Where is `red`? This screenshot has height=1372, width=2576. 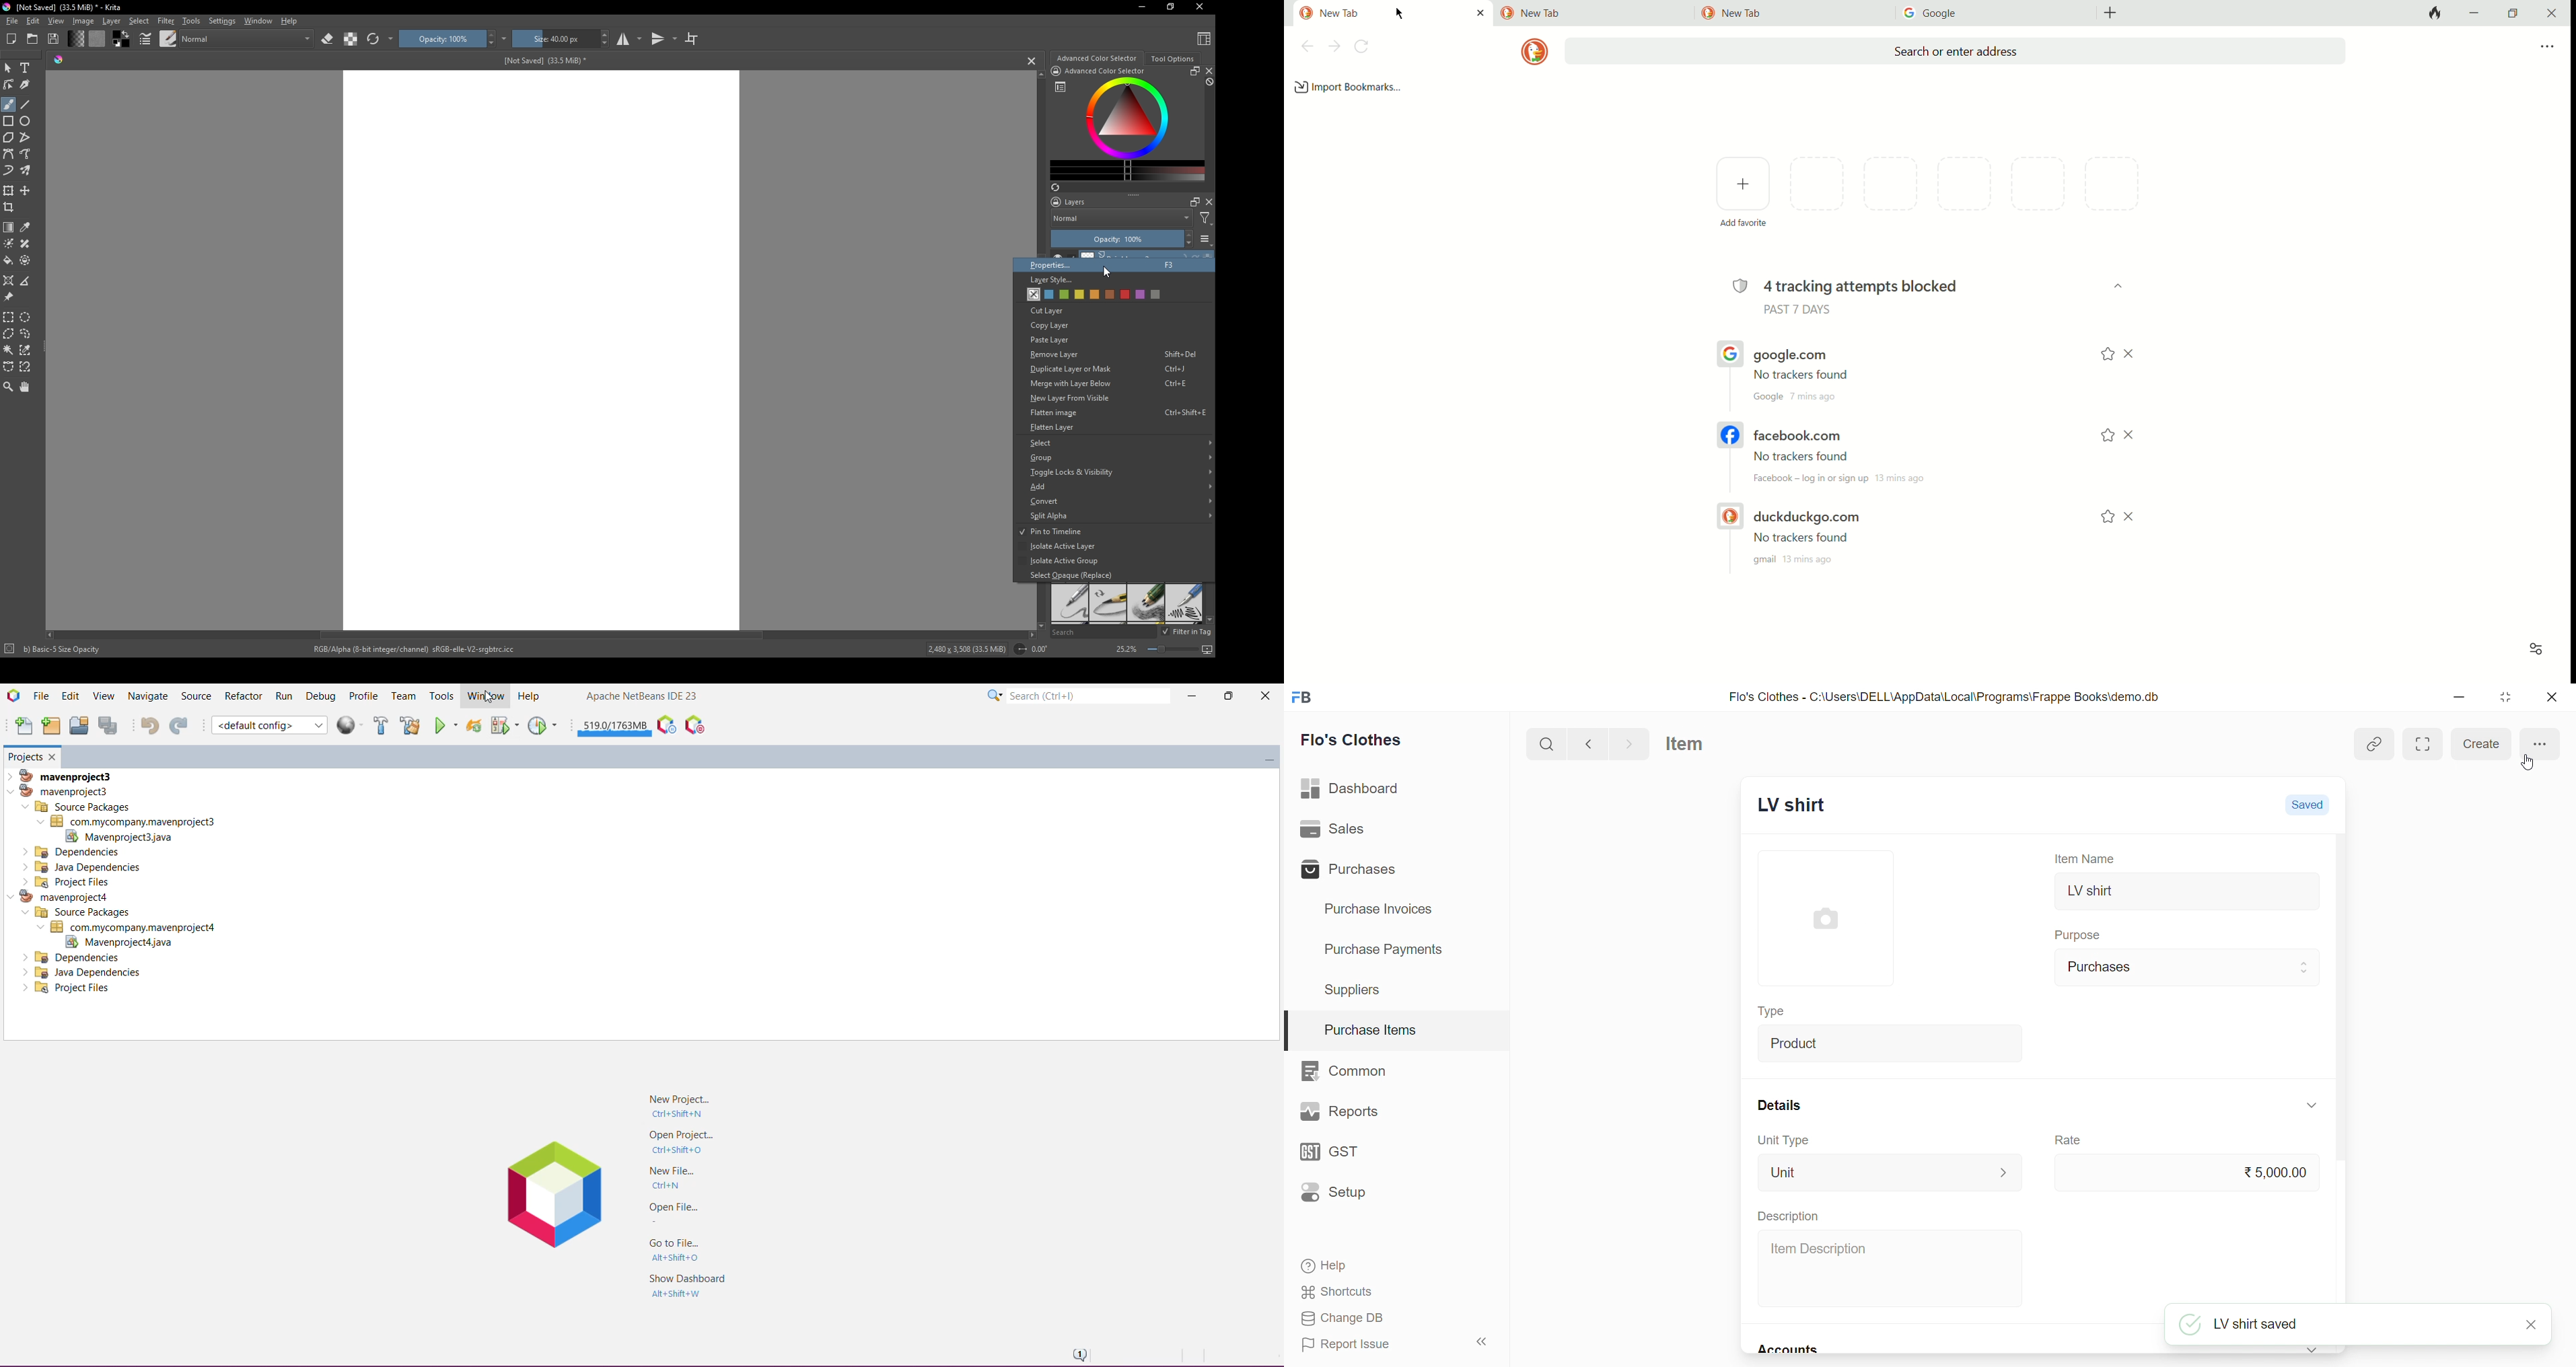
red is located at coordinates (1126, 294).